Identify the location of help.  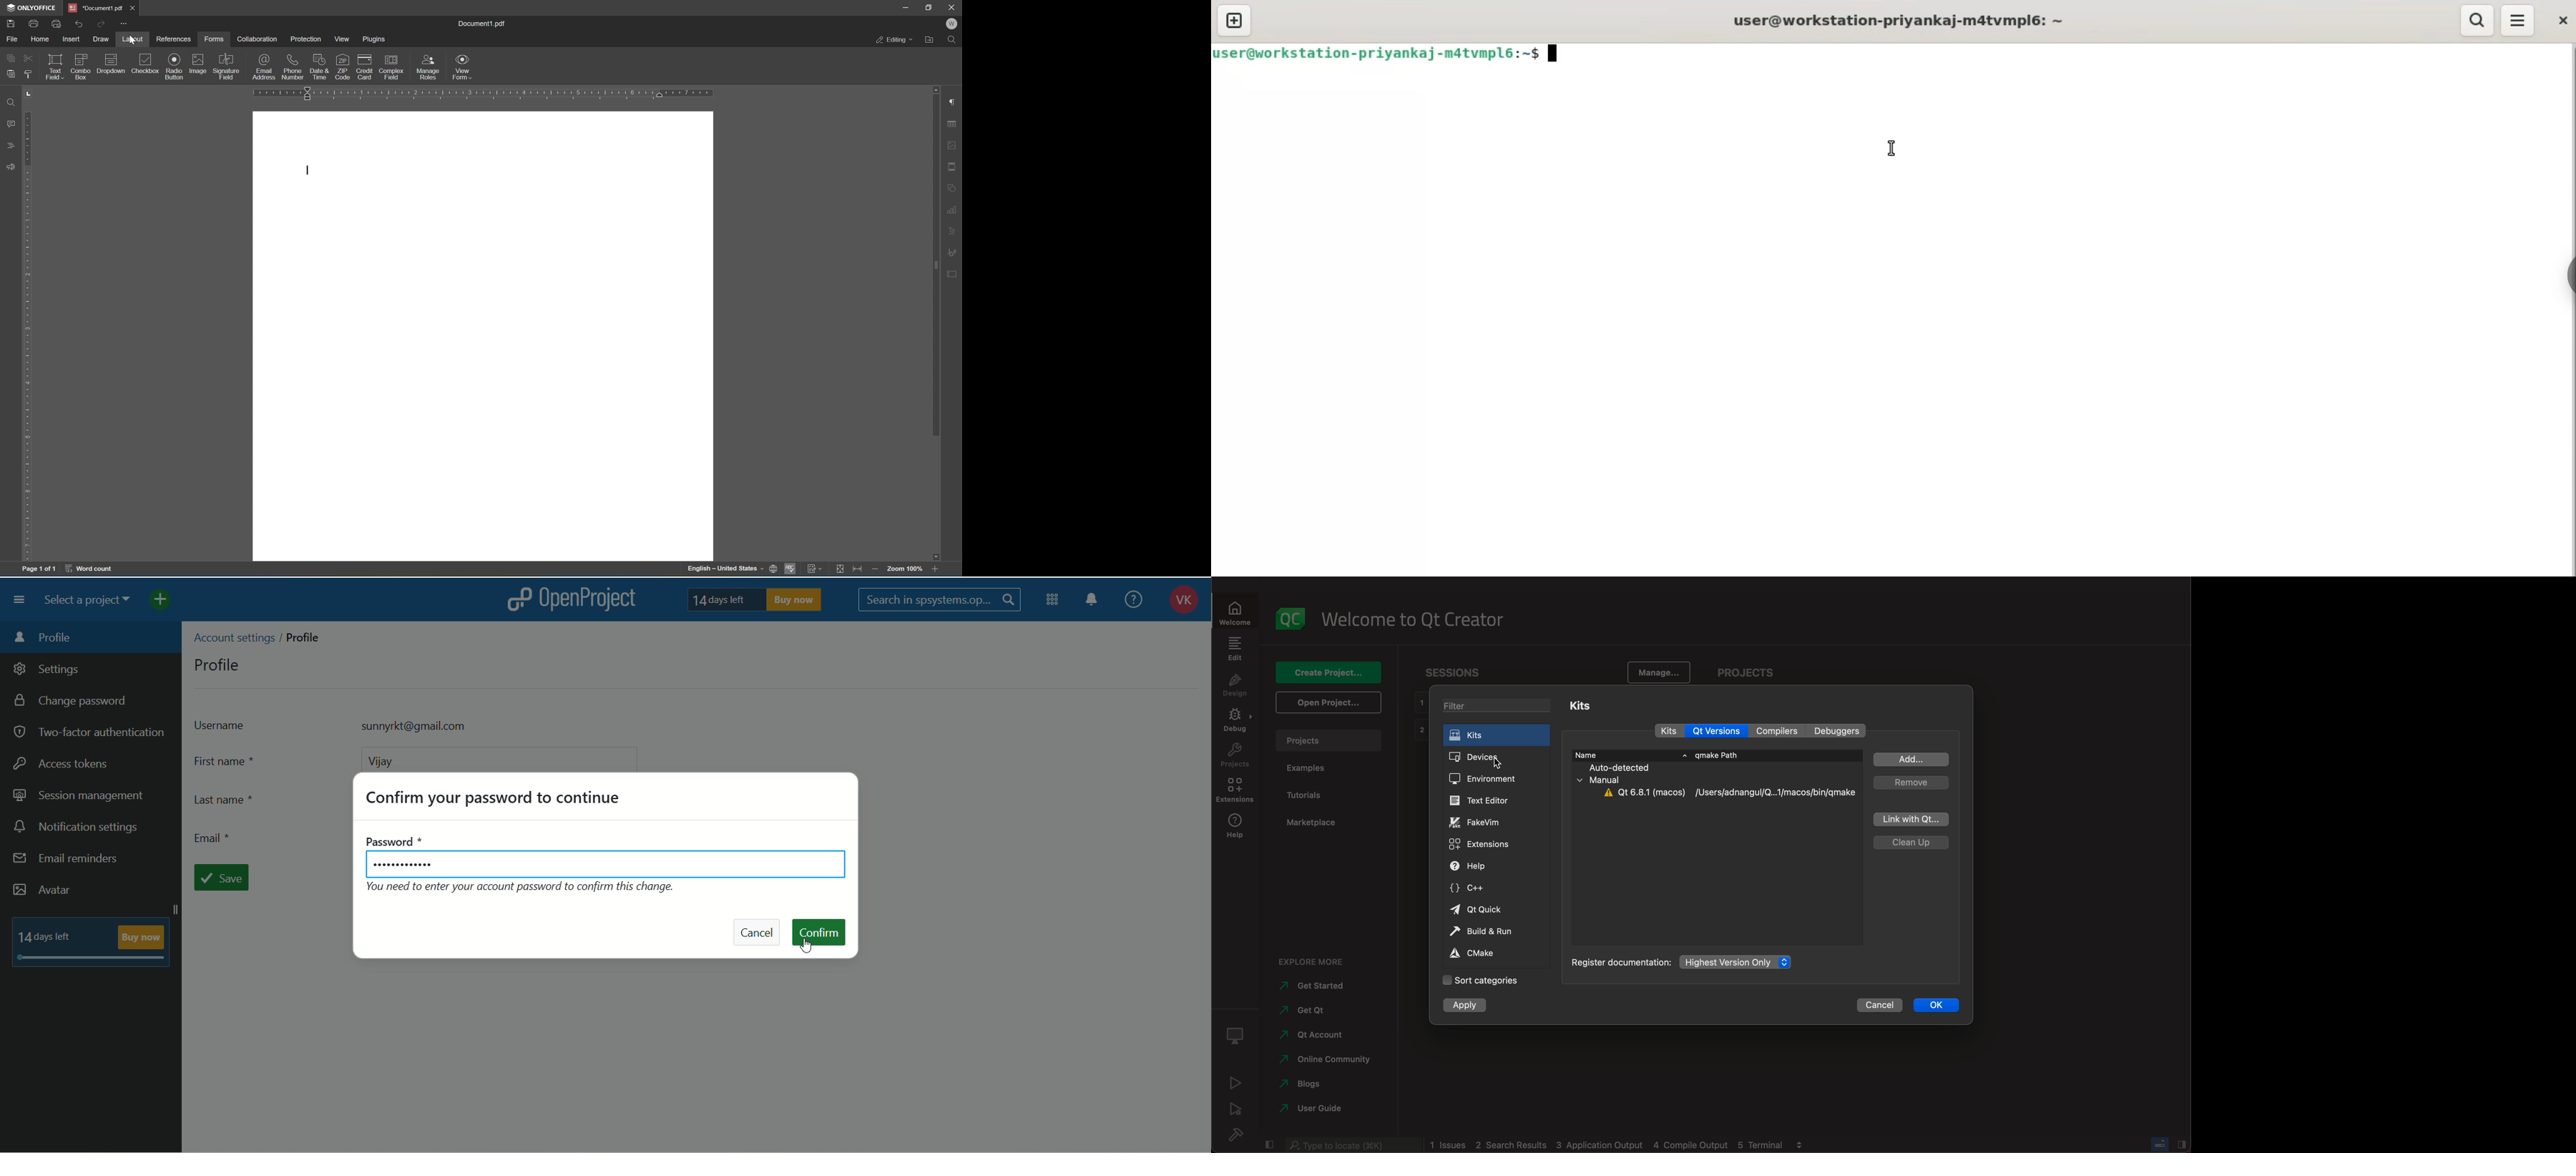
(1133, 599).